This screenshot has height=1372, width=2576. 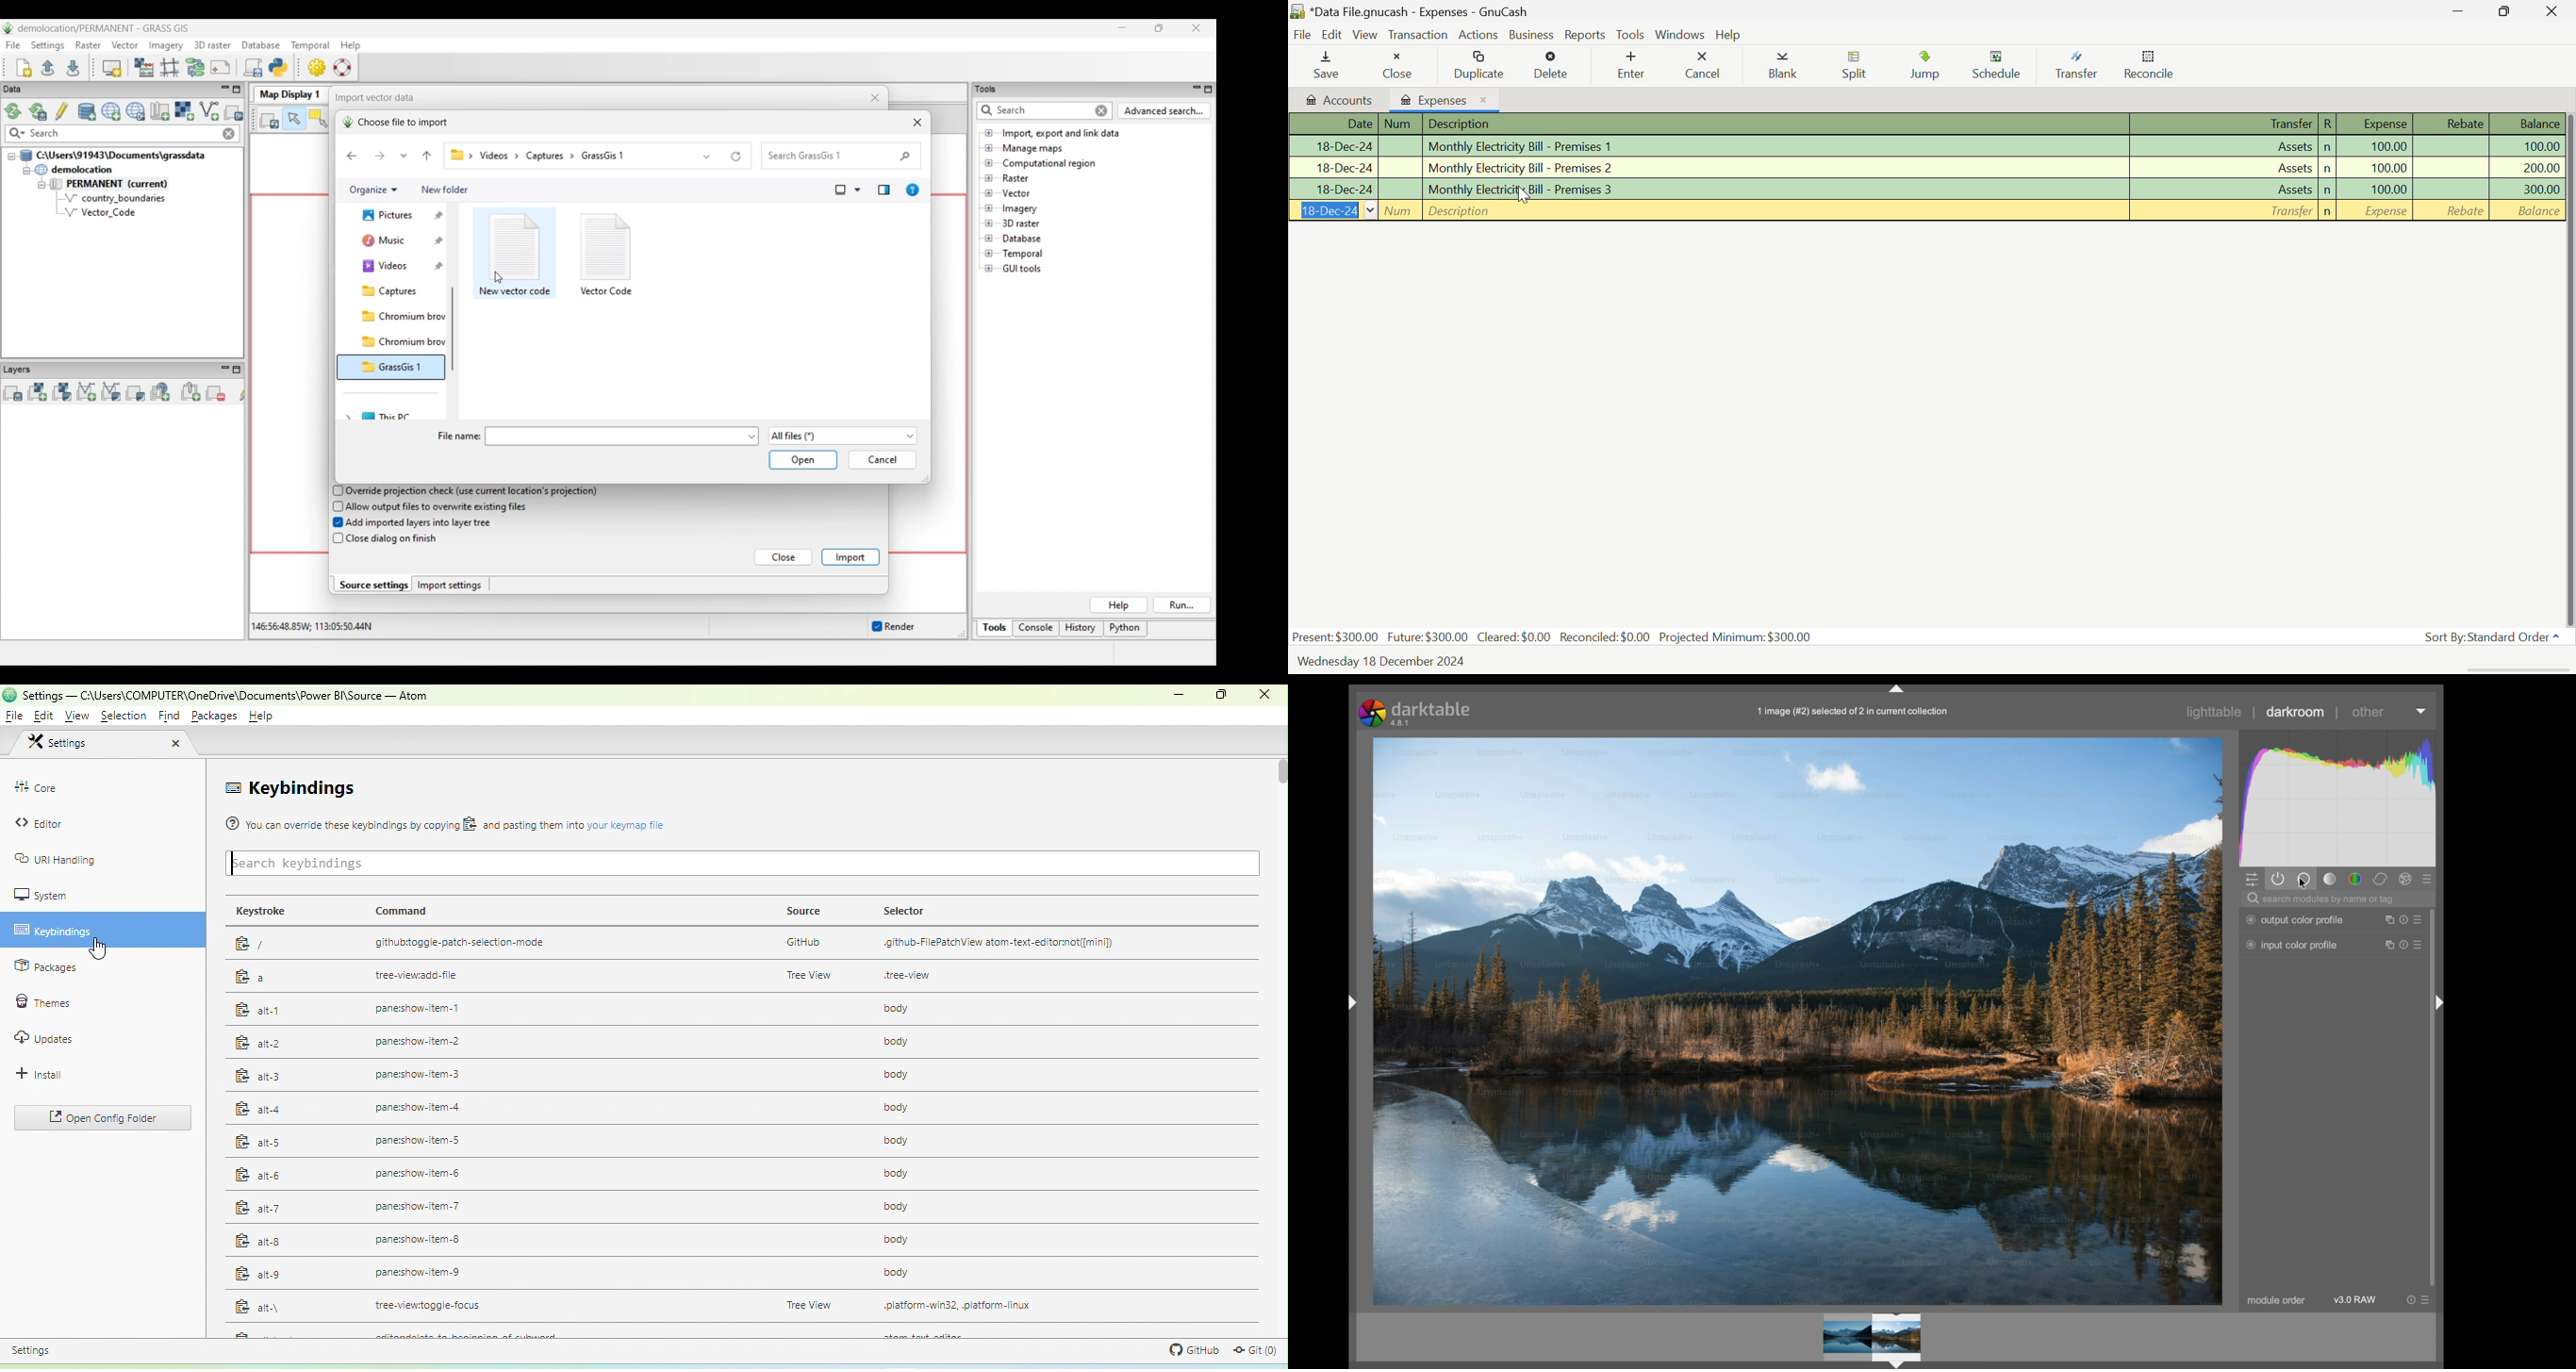 What do you see at coordinates (1303, 36) in the screenshot?
I see `File` at bounding box center [1303, 36].